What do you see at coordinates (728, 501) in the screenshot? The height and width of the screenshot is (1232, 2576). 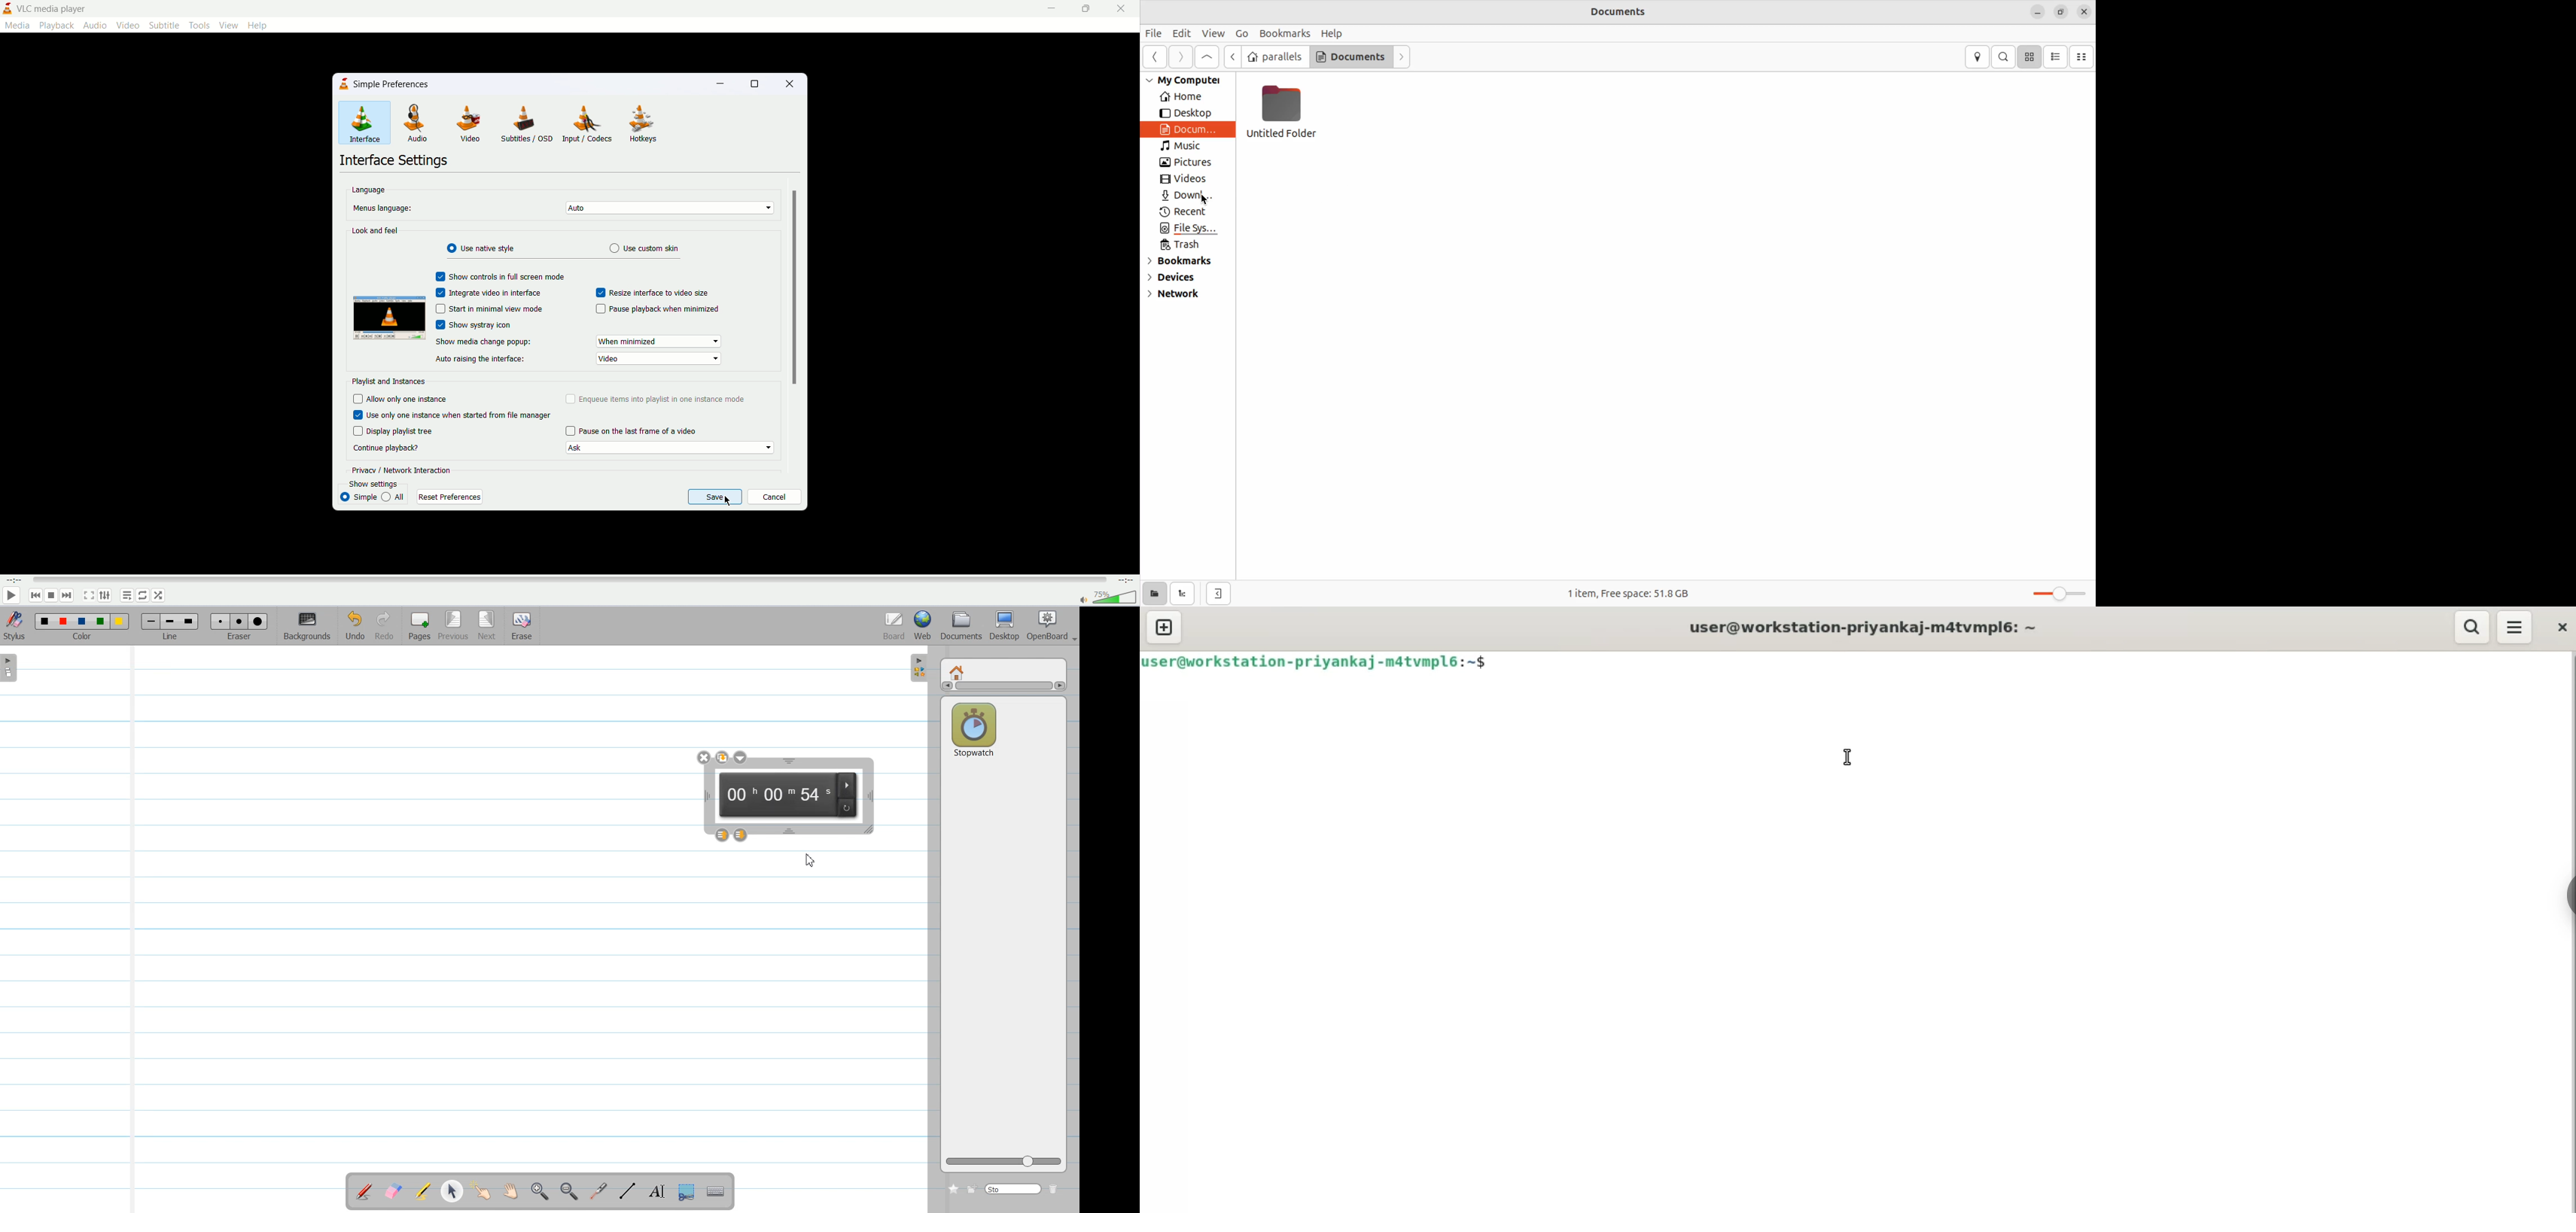 I see `mouse cursor` at bounding box center [728, 501].